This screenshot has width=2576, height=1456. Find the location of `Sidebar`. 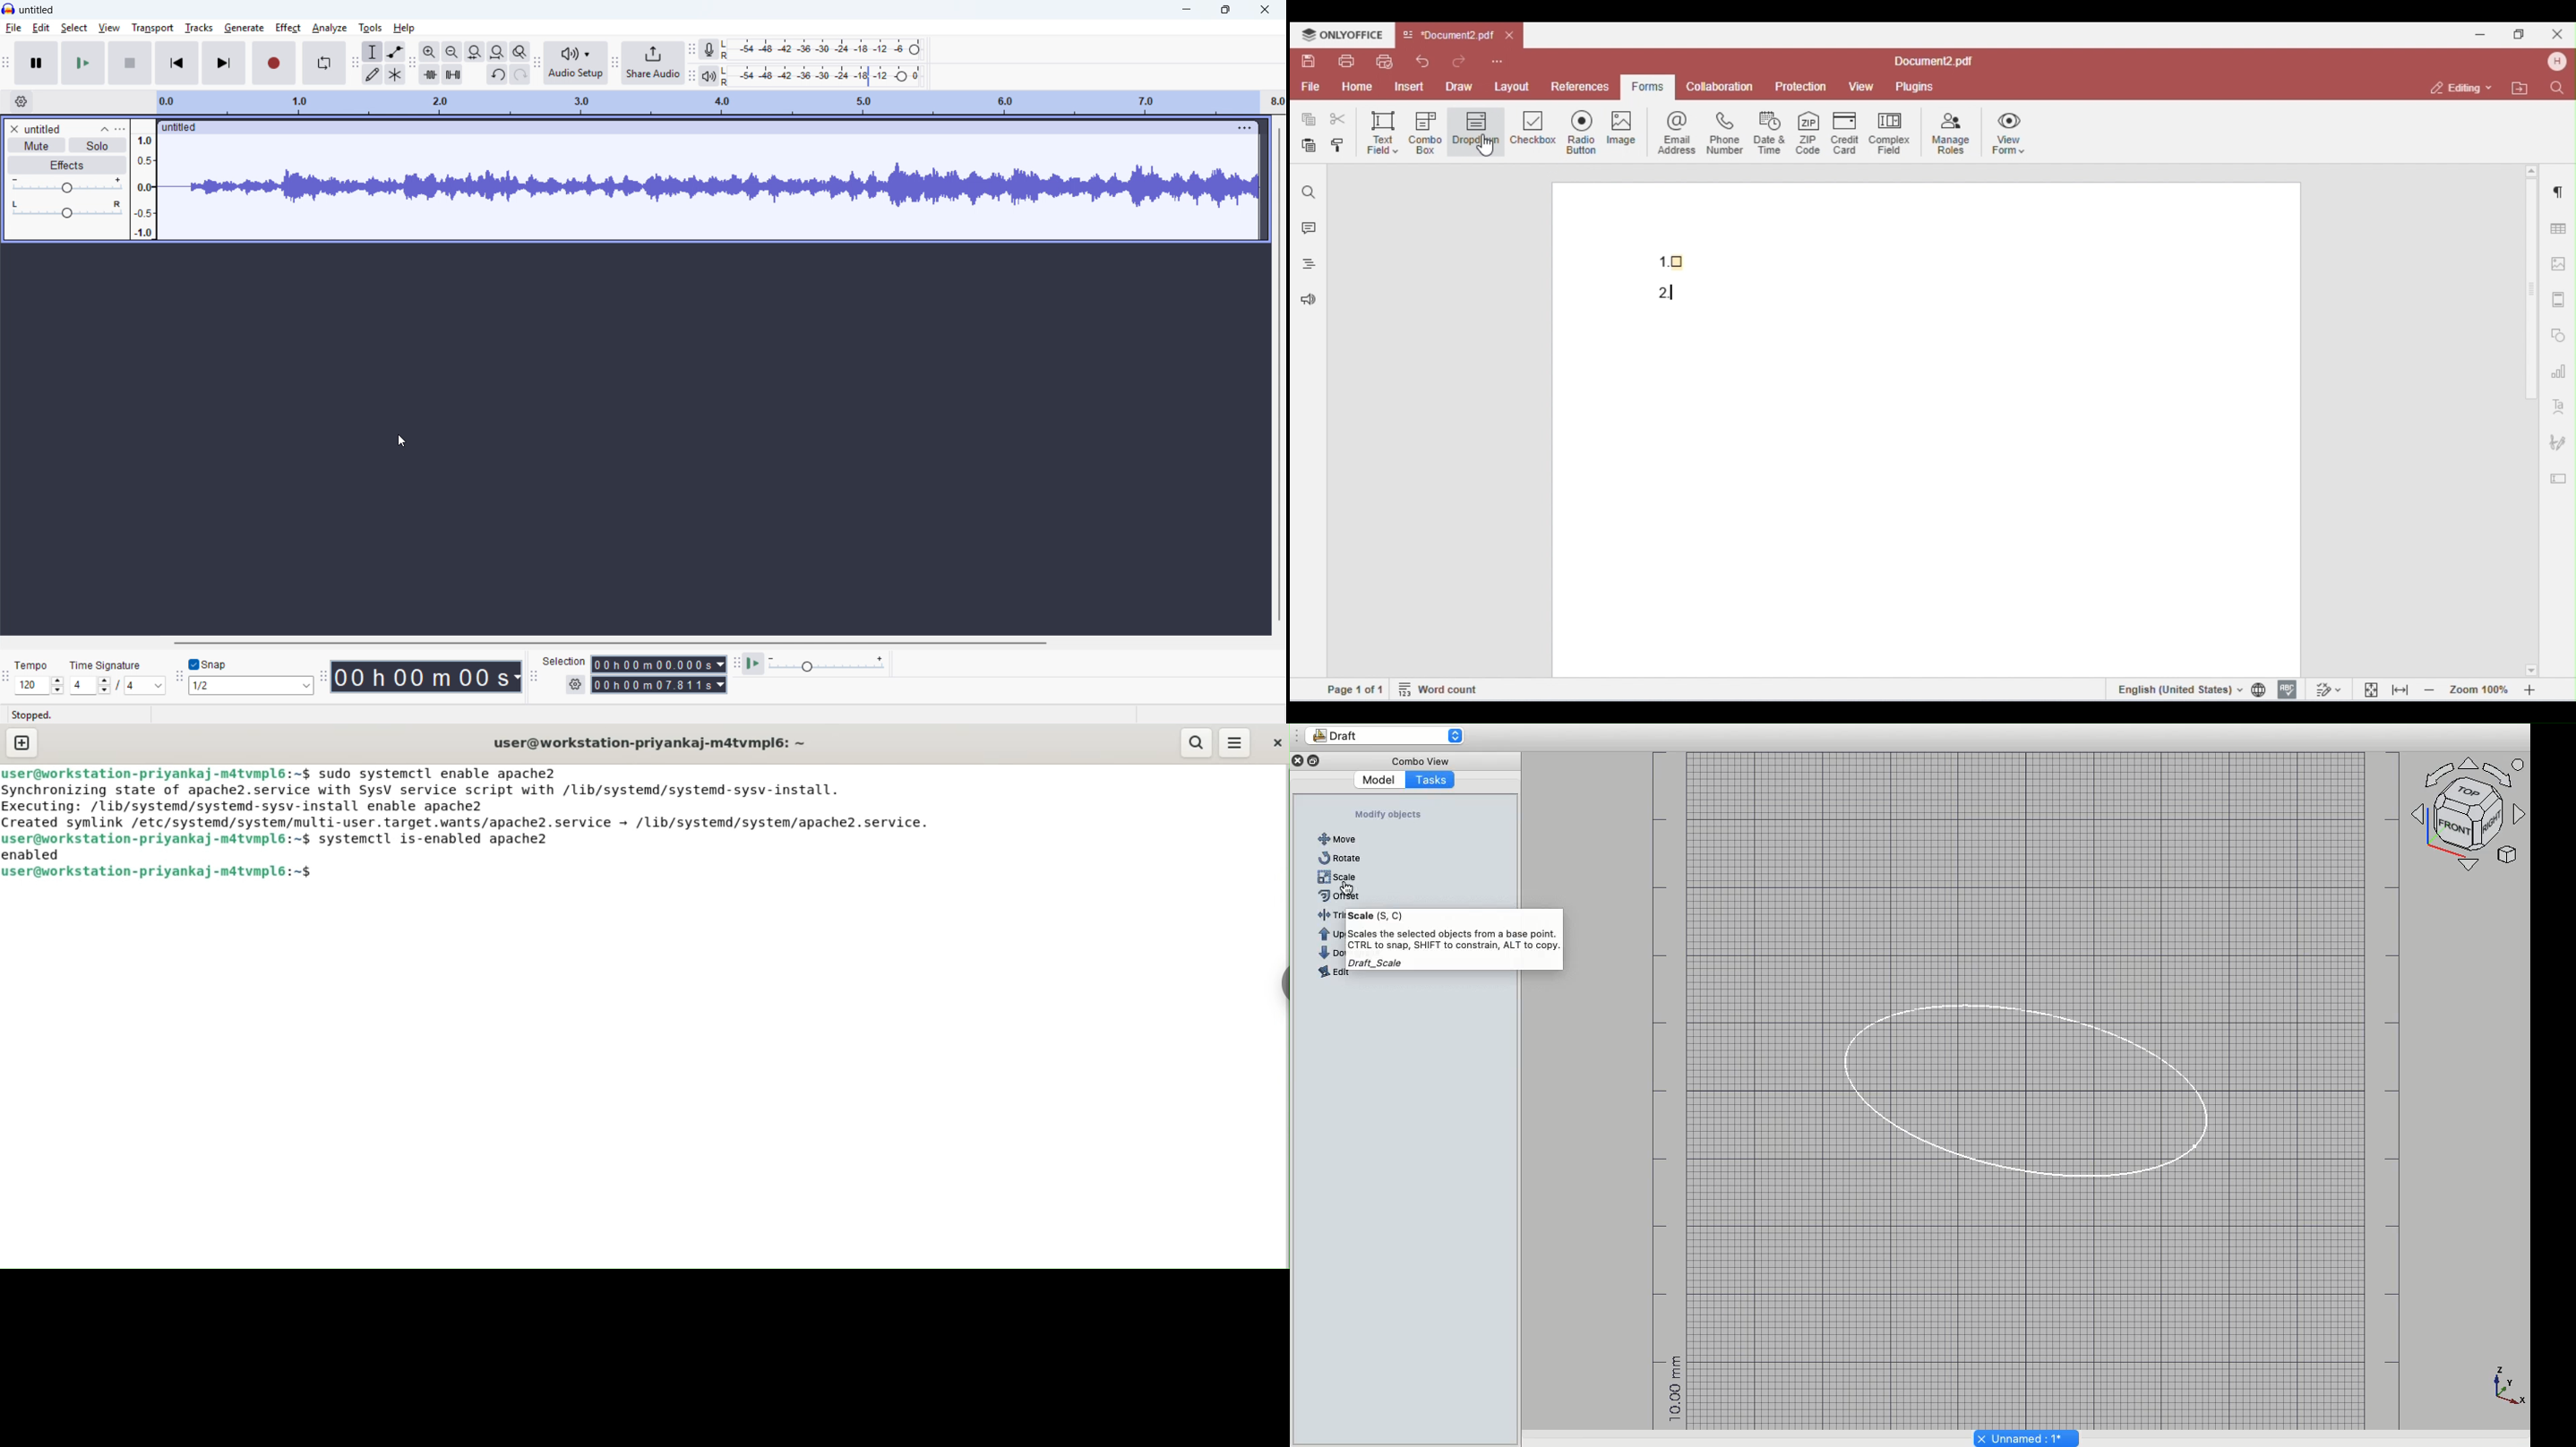

Sidebar is located at coordinates (1298, 736).